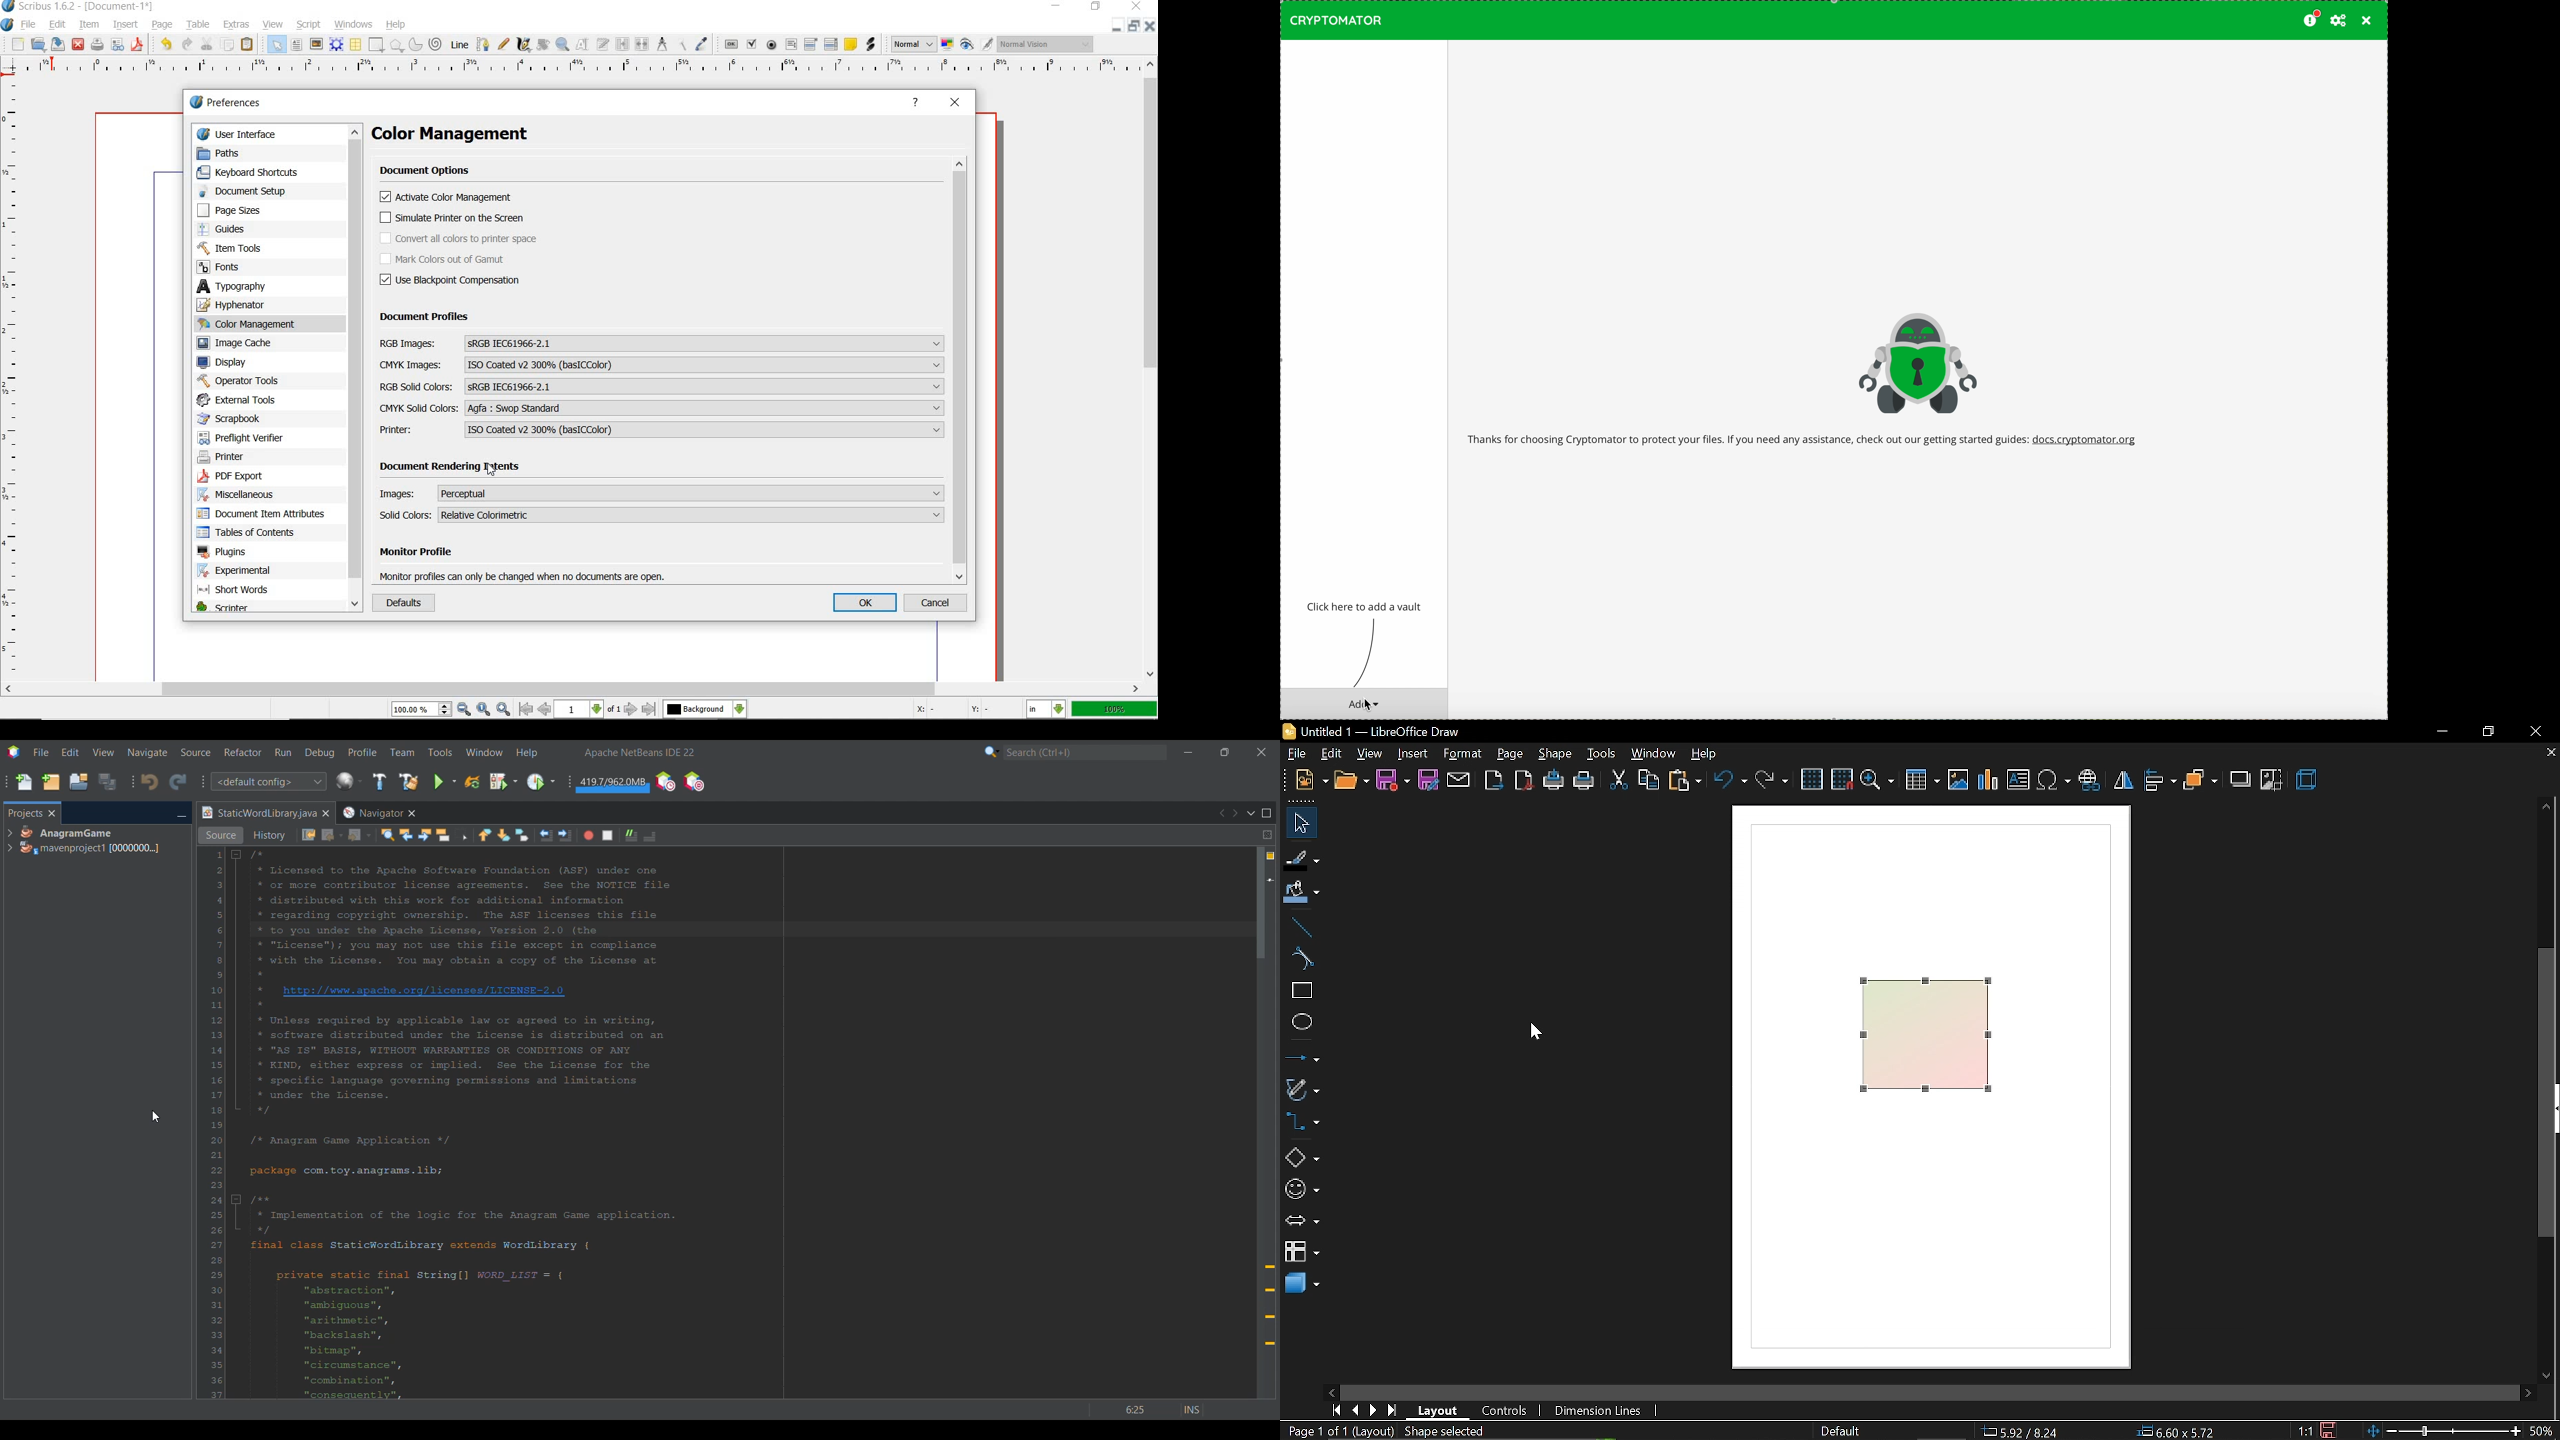 This screenshot has width=2576, height=1456. I want to click on 3d effect, so click(2308, 782).